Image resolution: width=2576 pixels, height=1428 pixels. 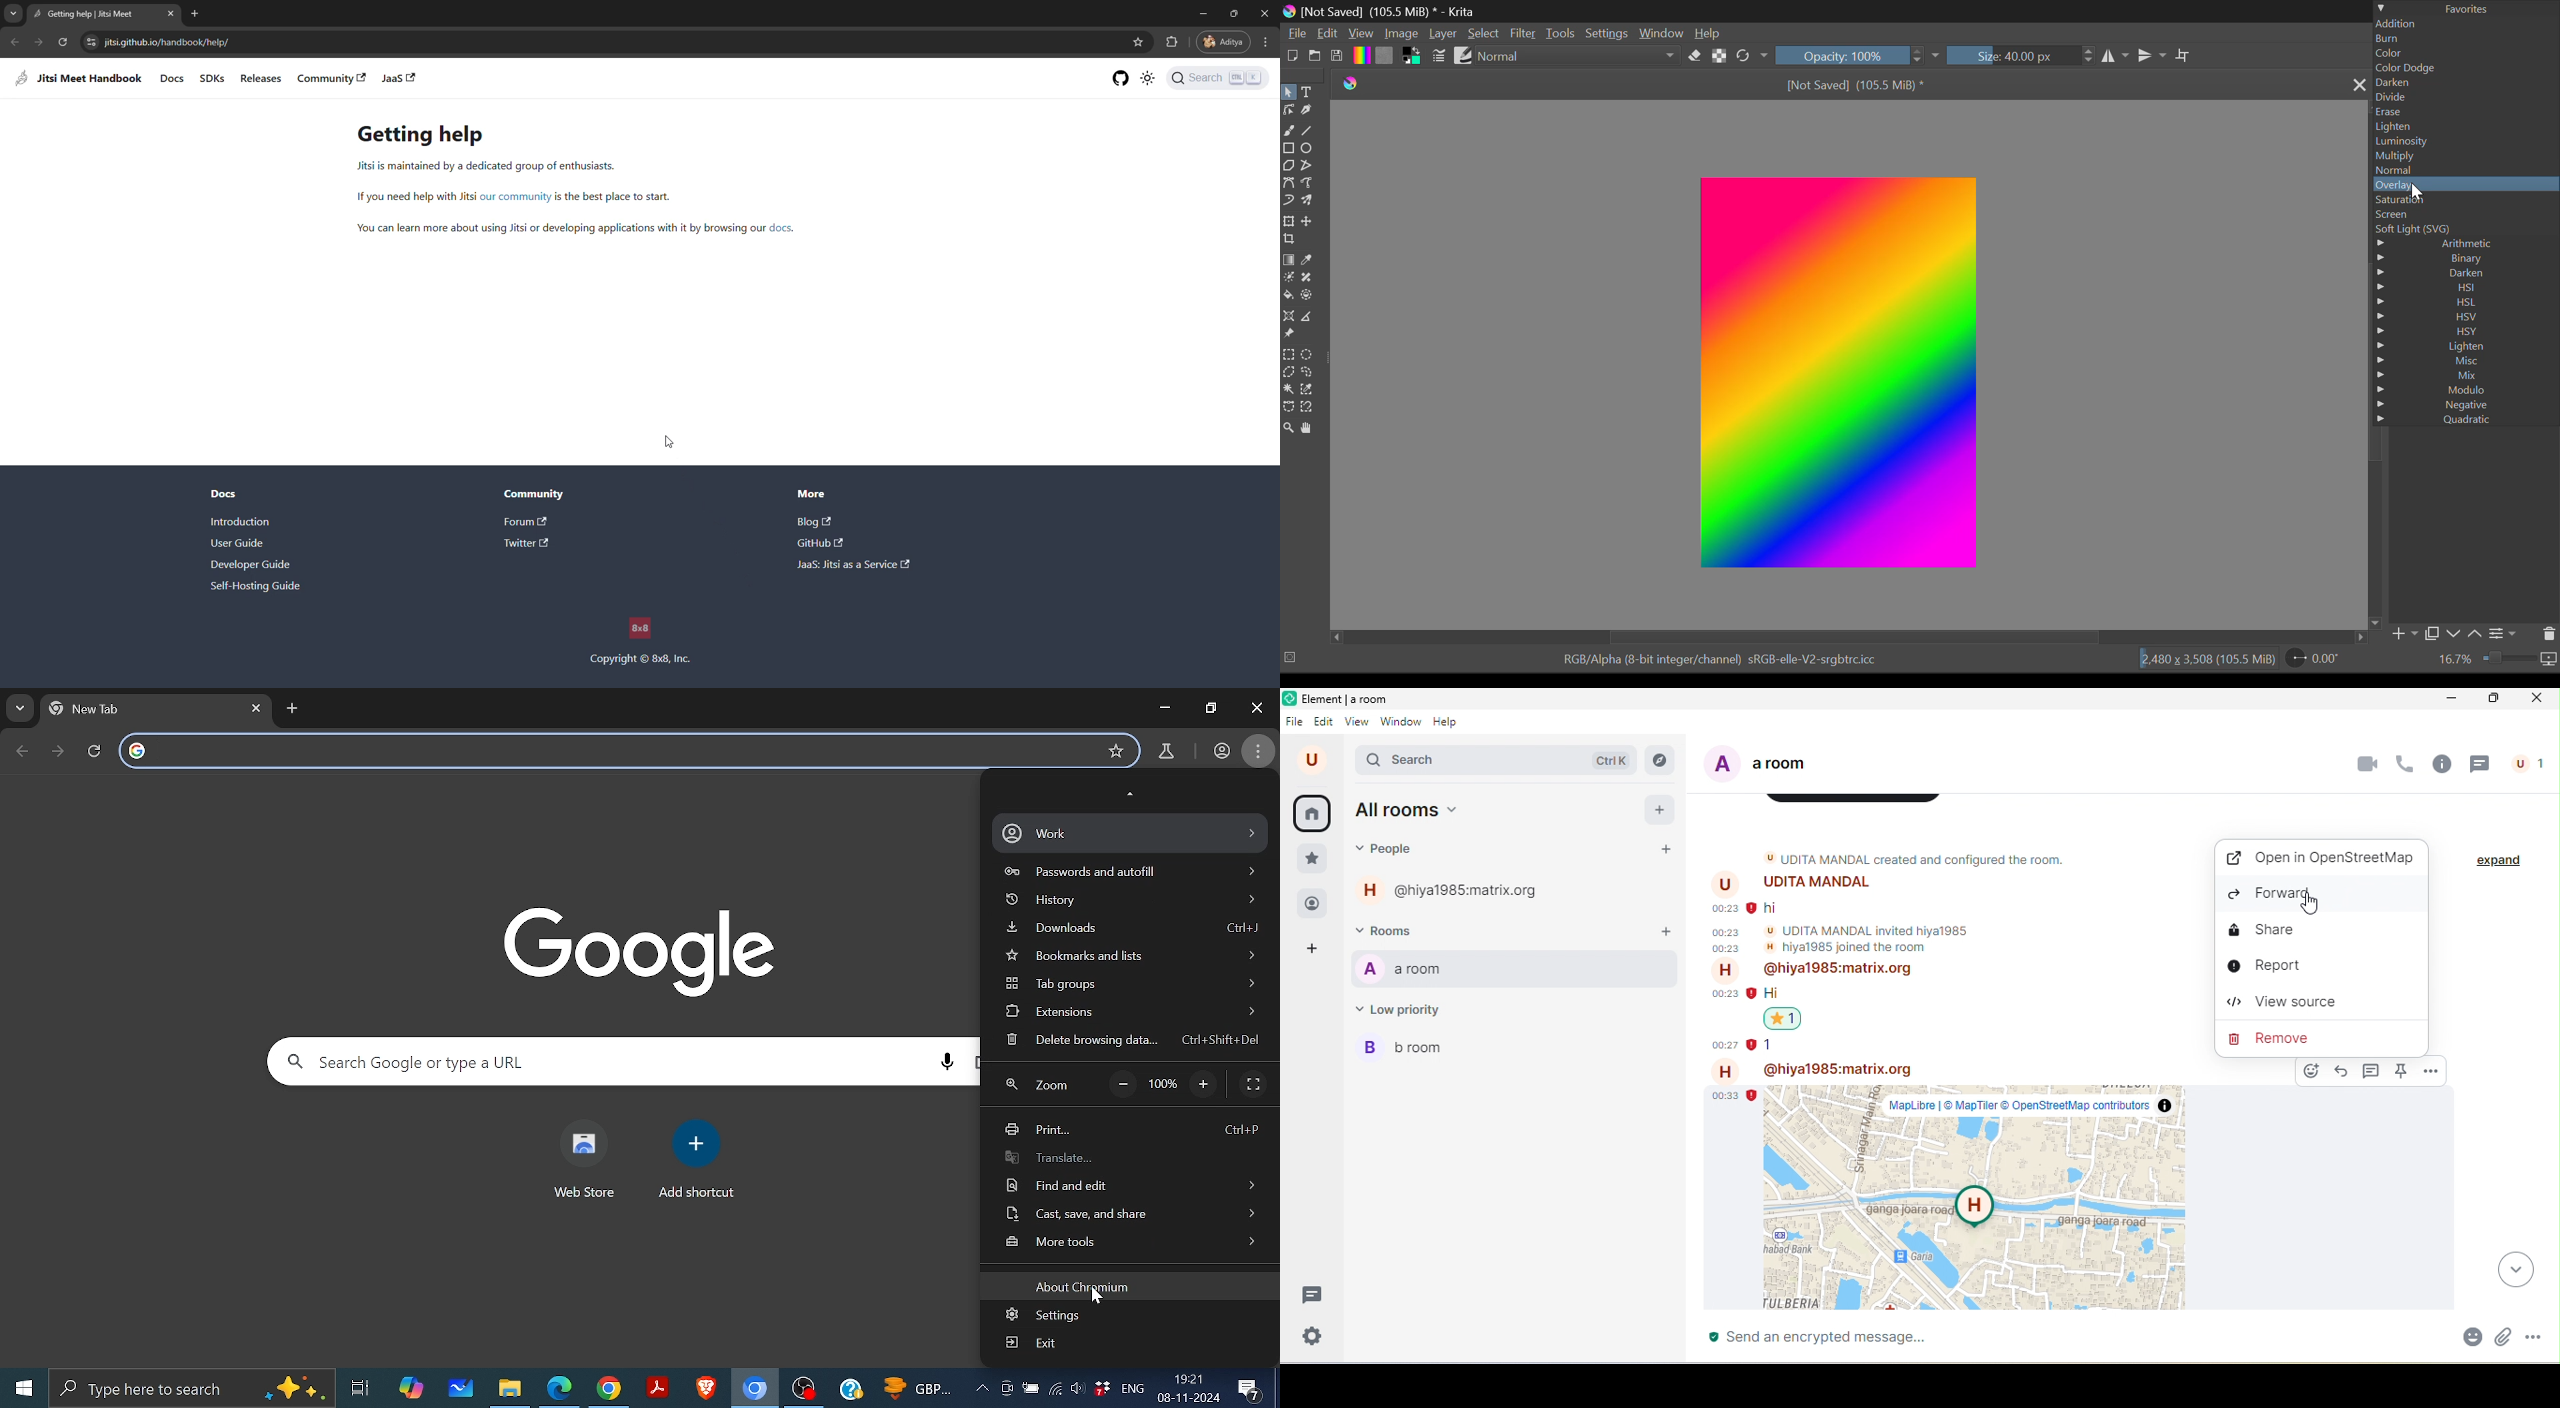 What do you see at coordinates (1289, 698) in the screenshot?
I see `element logo` at bounding box center [1289, 698].